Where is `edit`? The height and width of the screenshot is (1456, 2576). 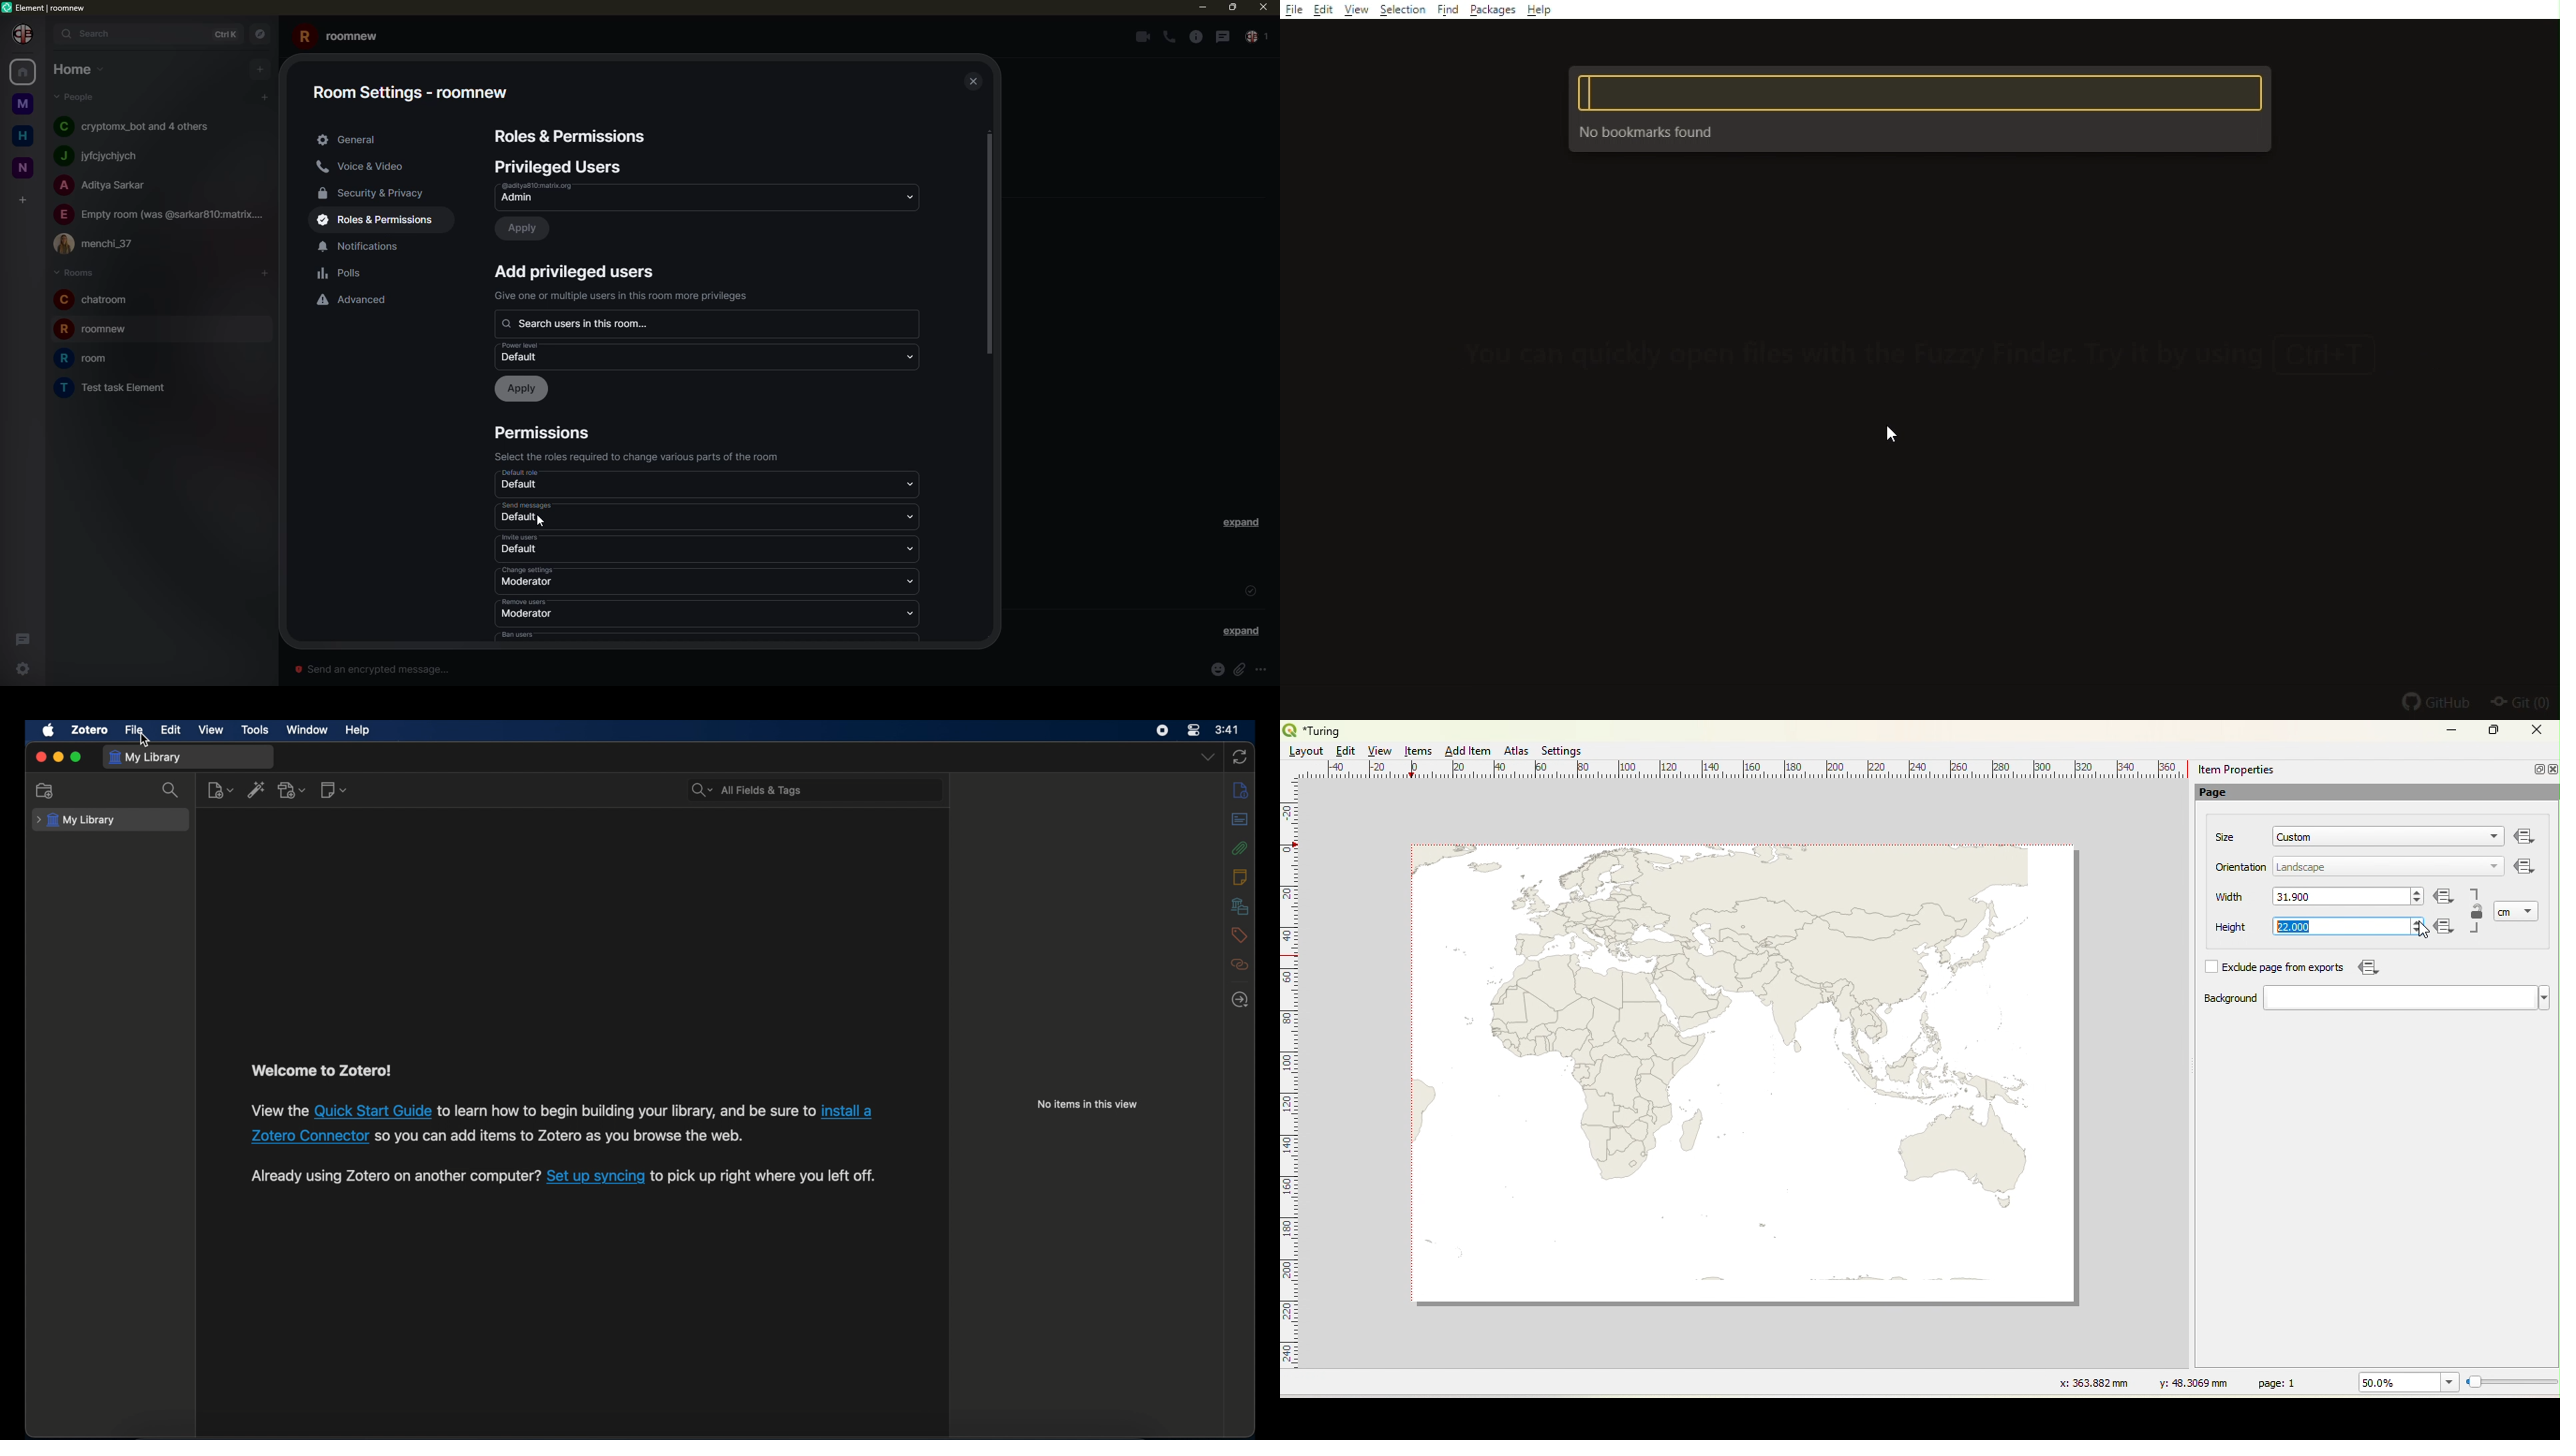 edit is located at coordinates (172, 731).